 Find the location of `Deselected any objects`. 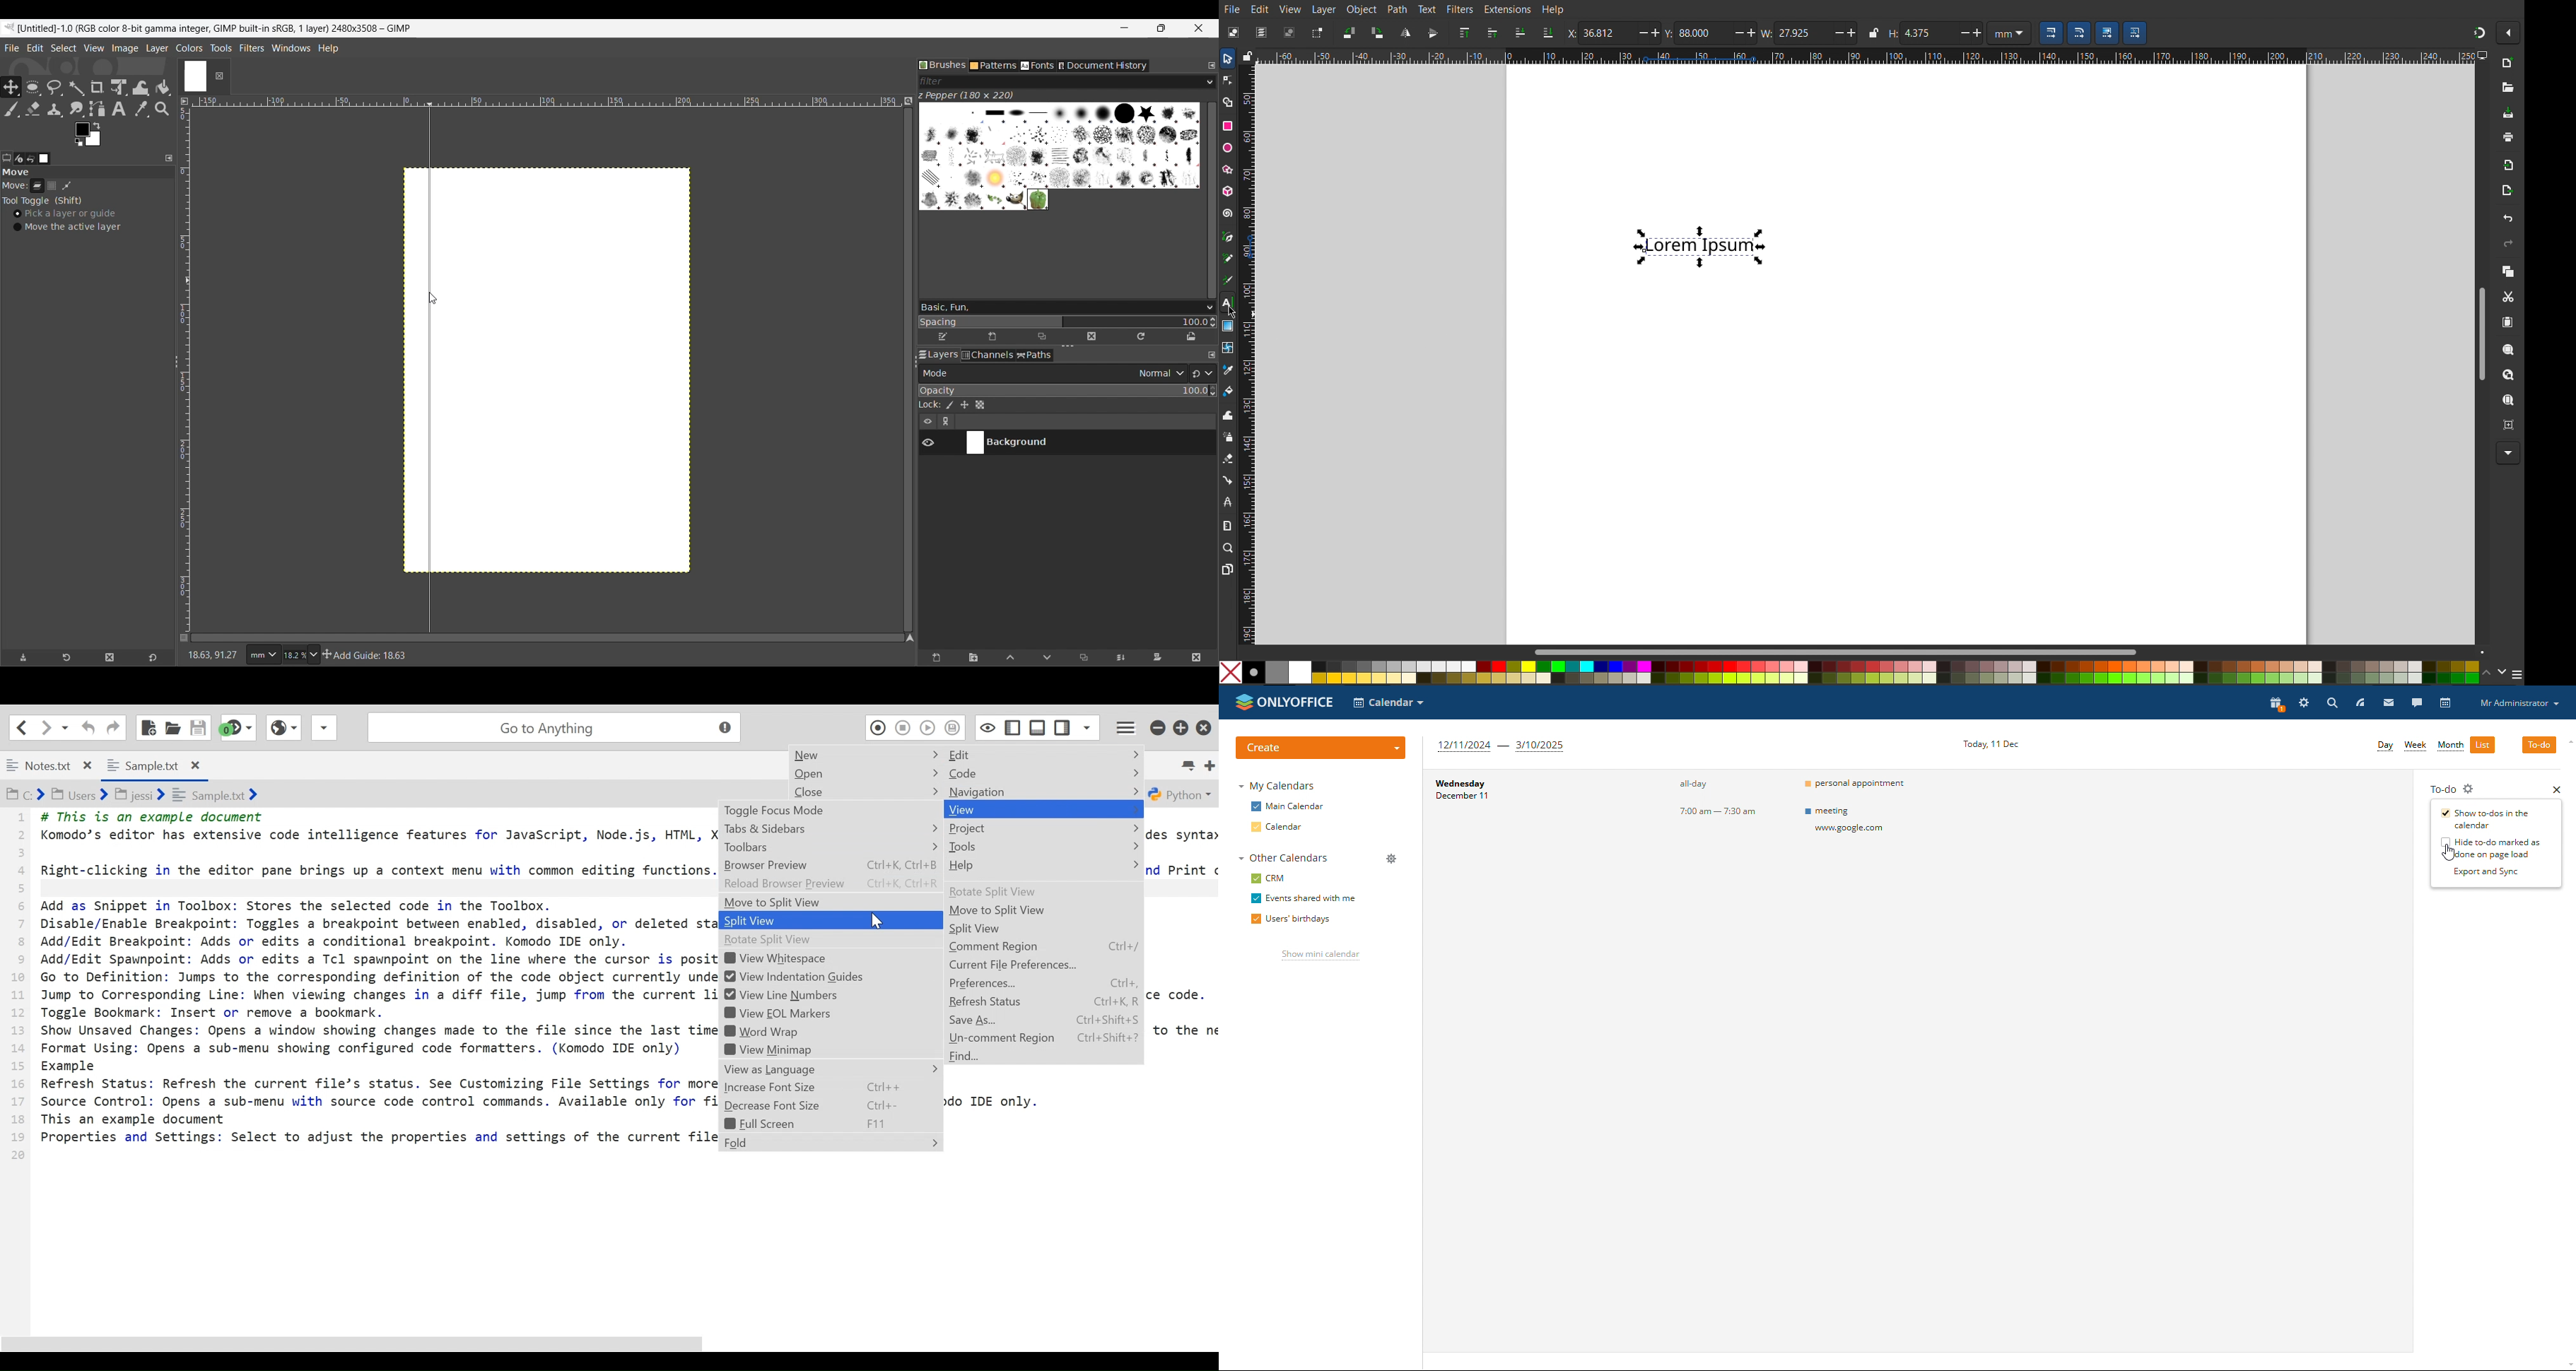

Deselected any objects is located at coordinates (1289, 32).